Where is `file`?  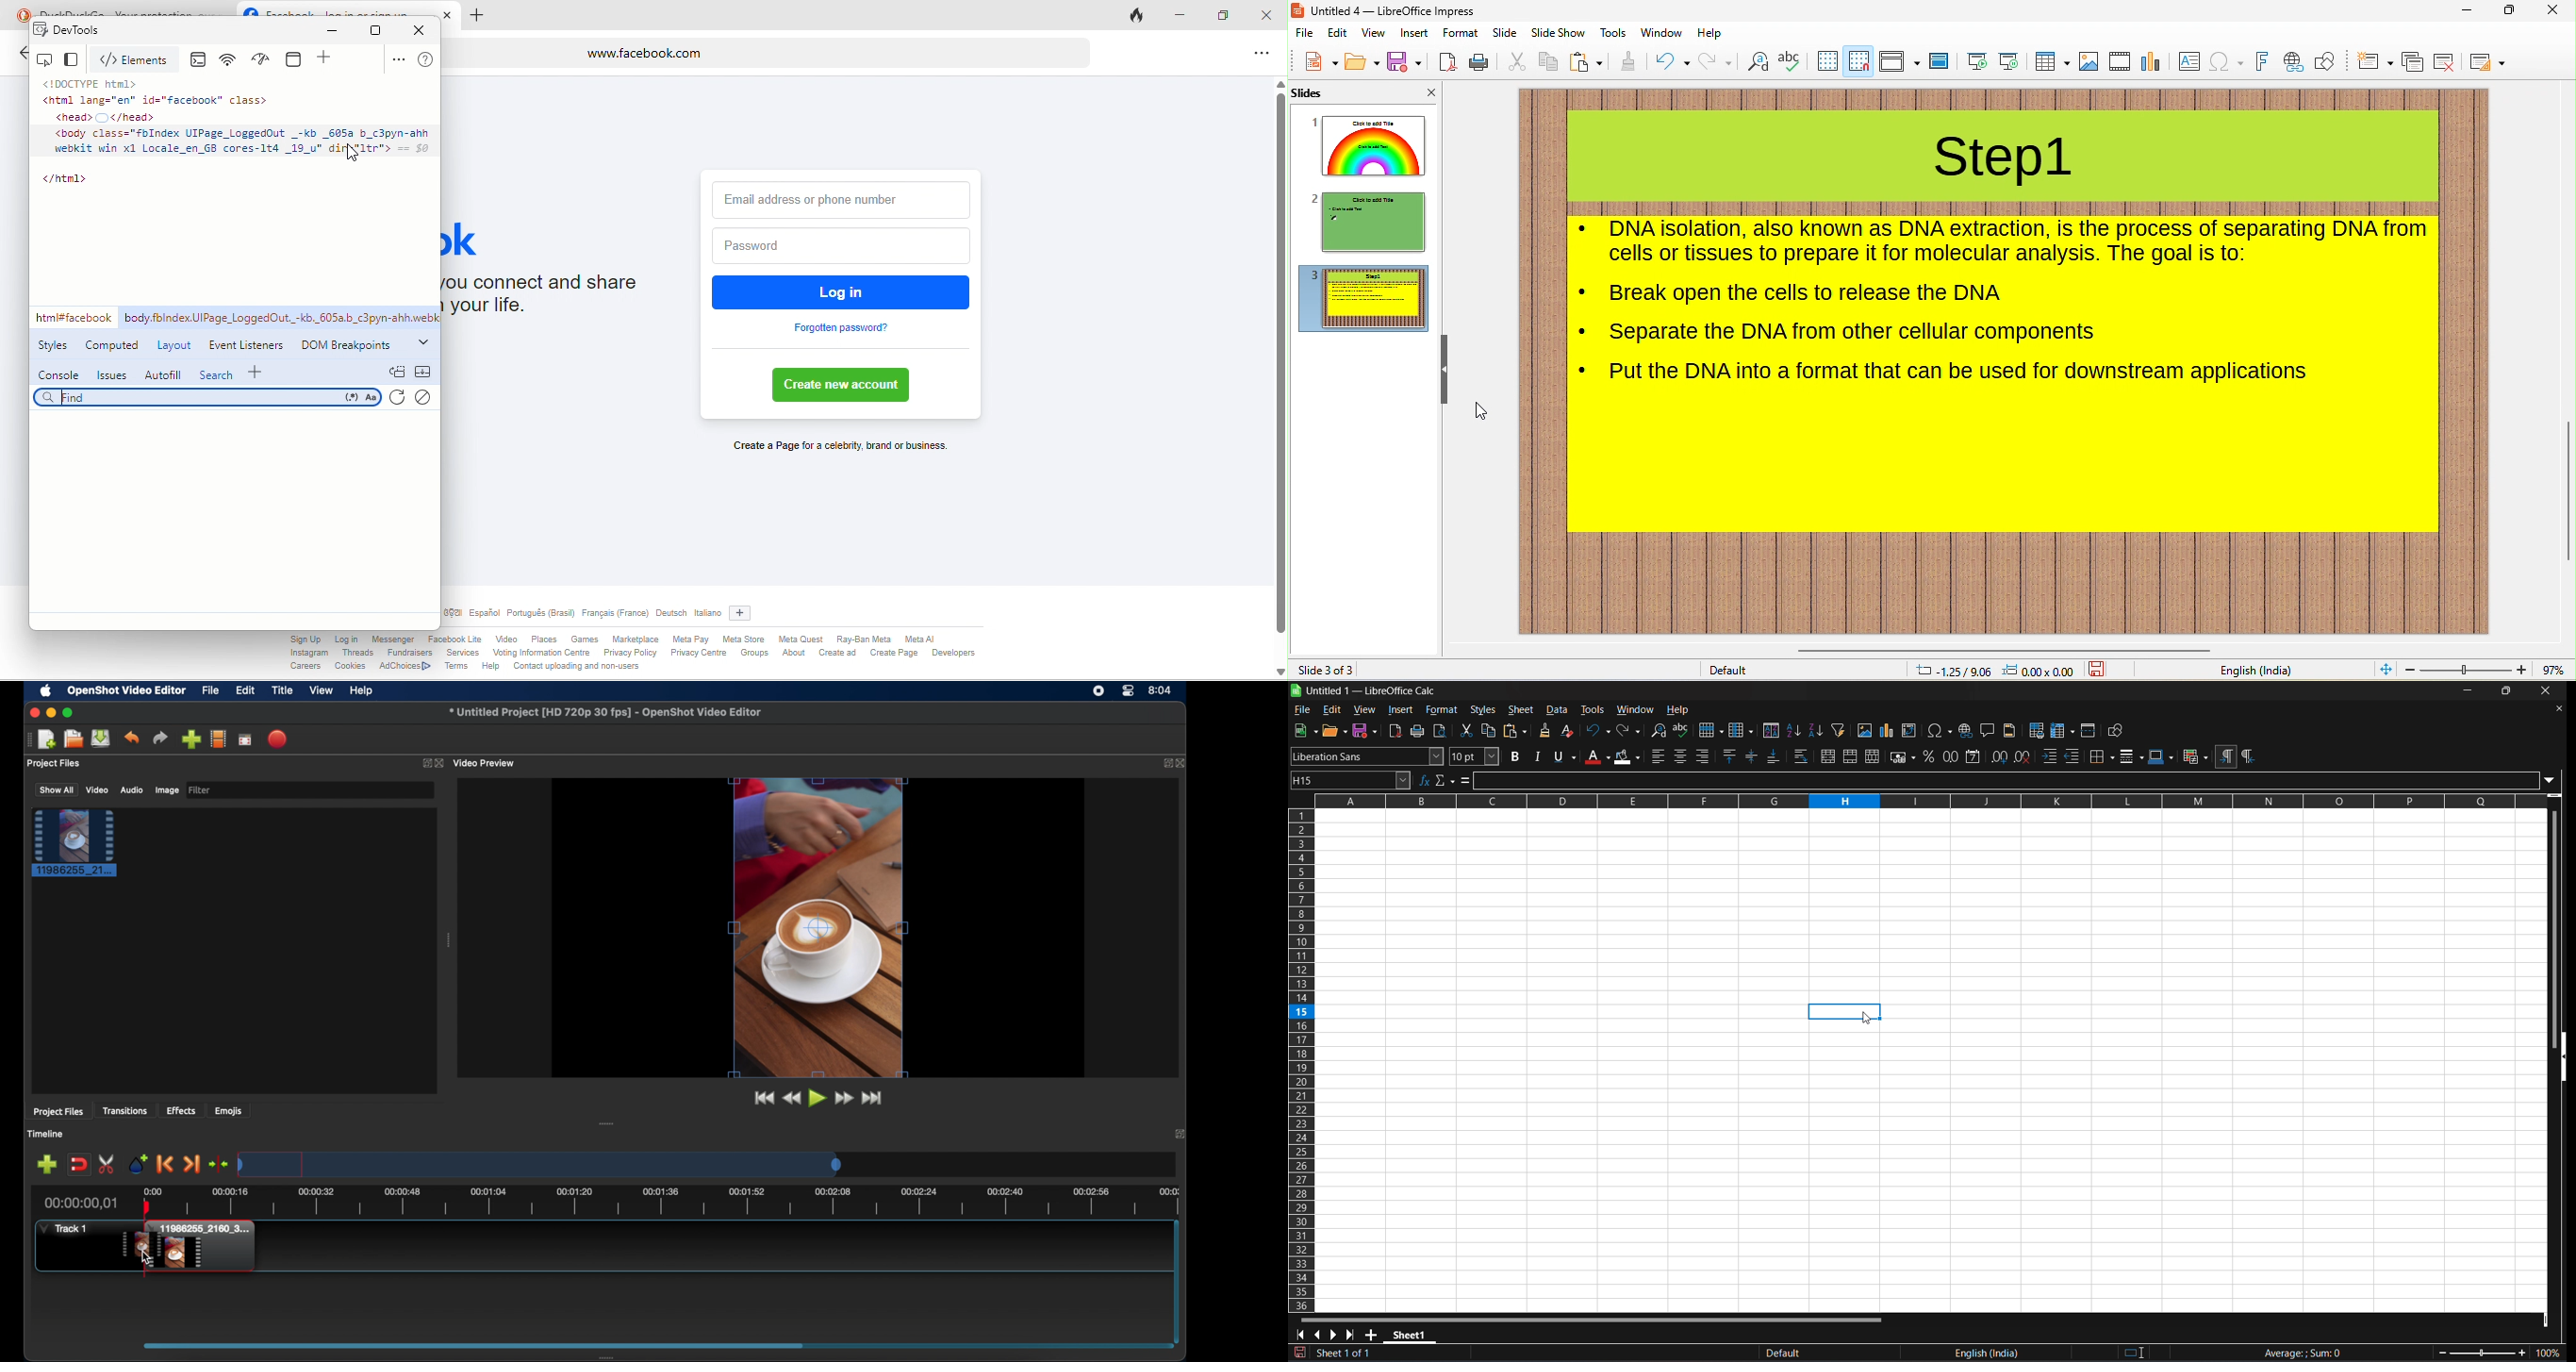 file is located at coordinates (1302, 710).